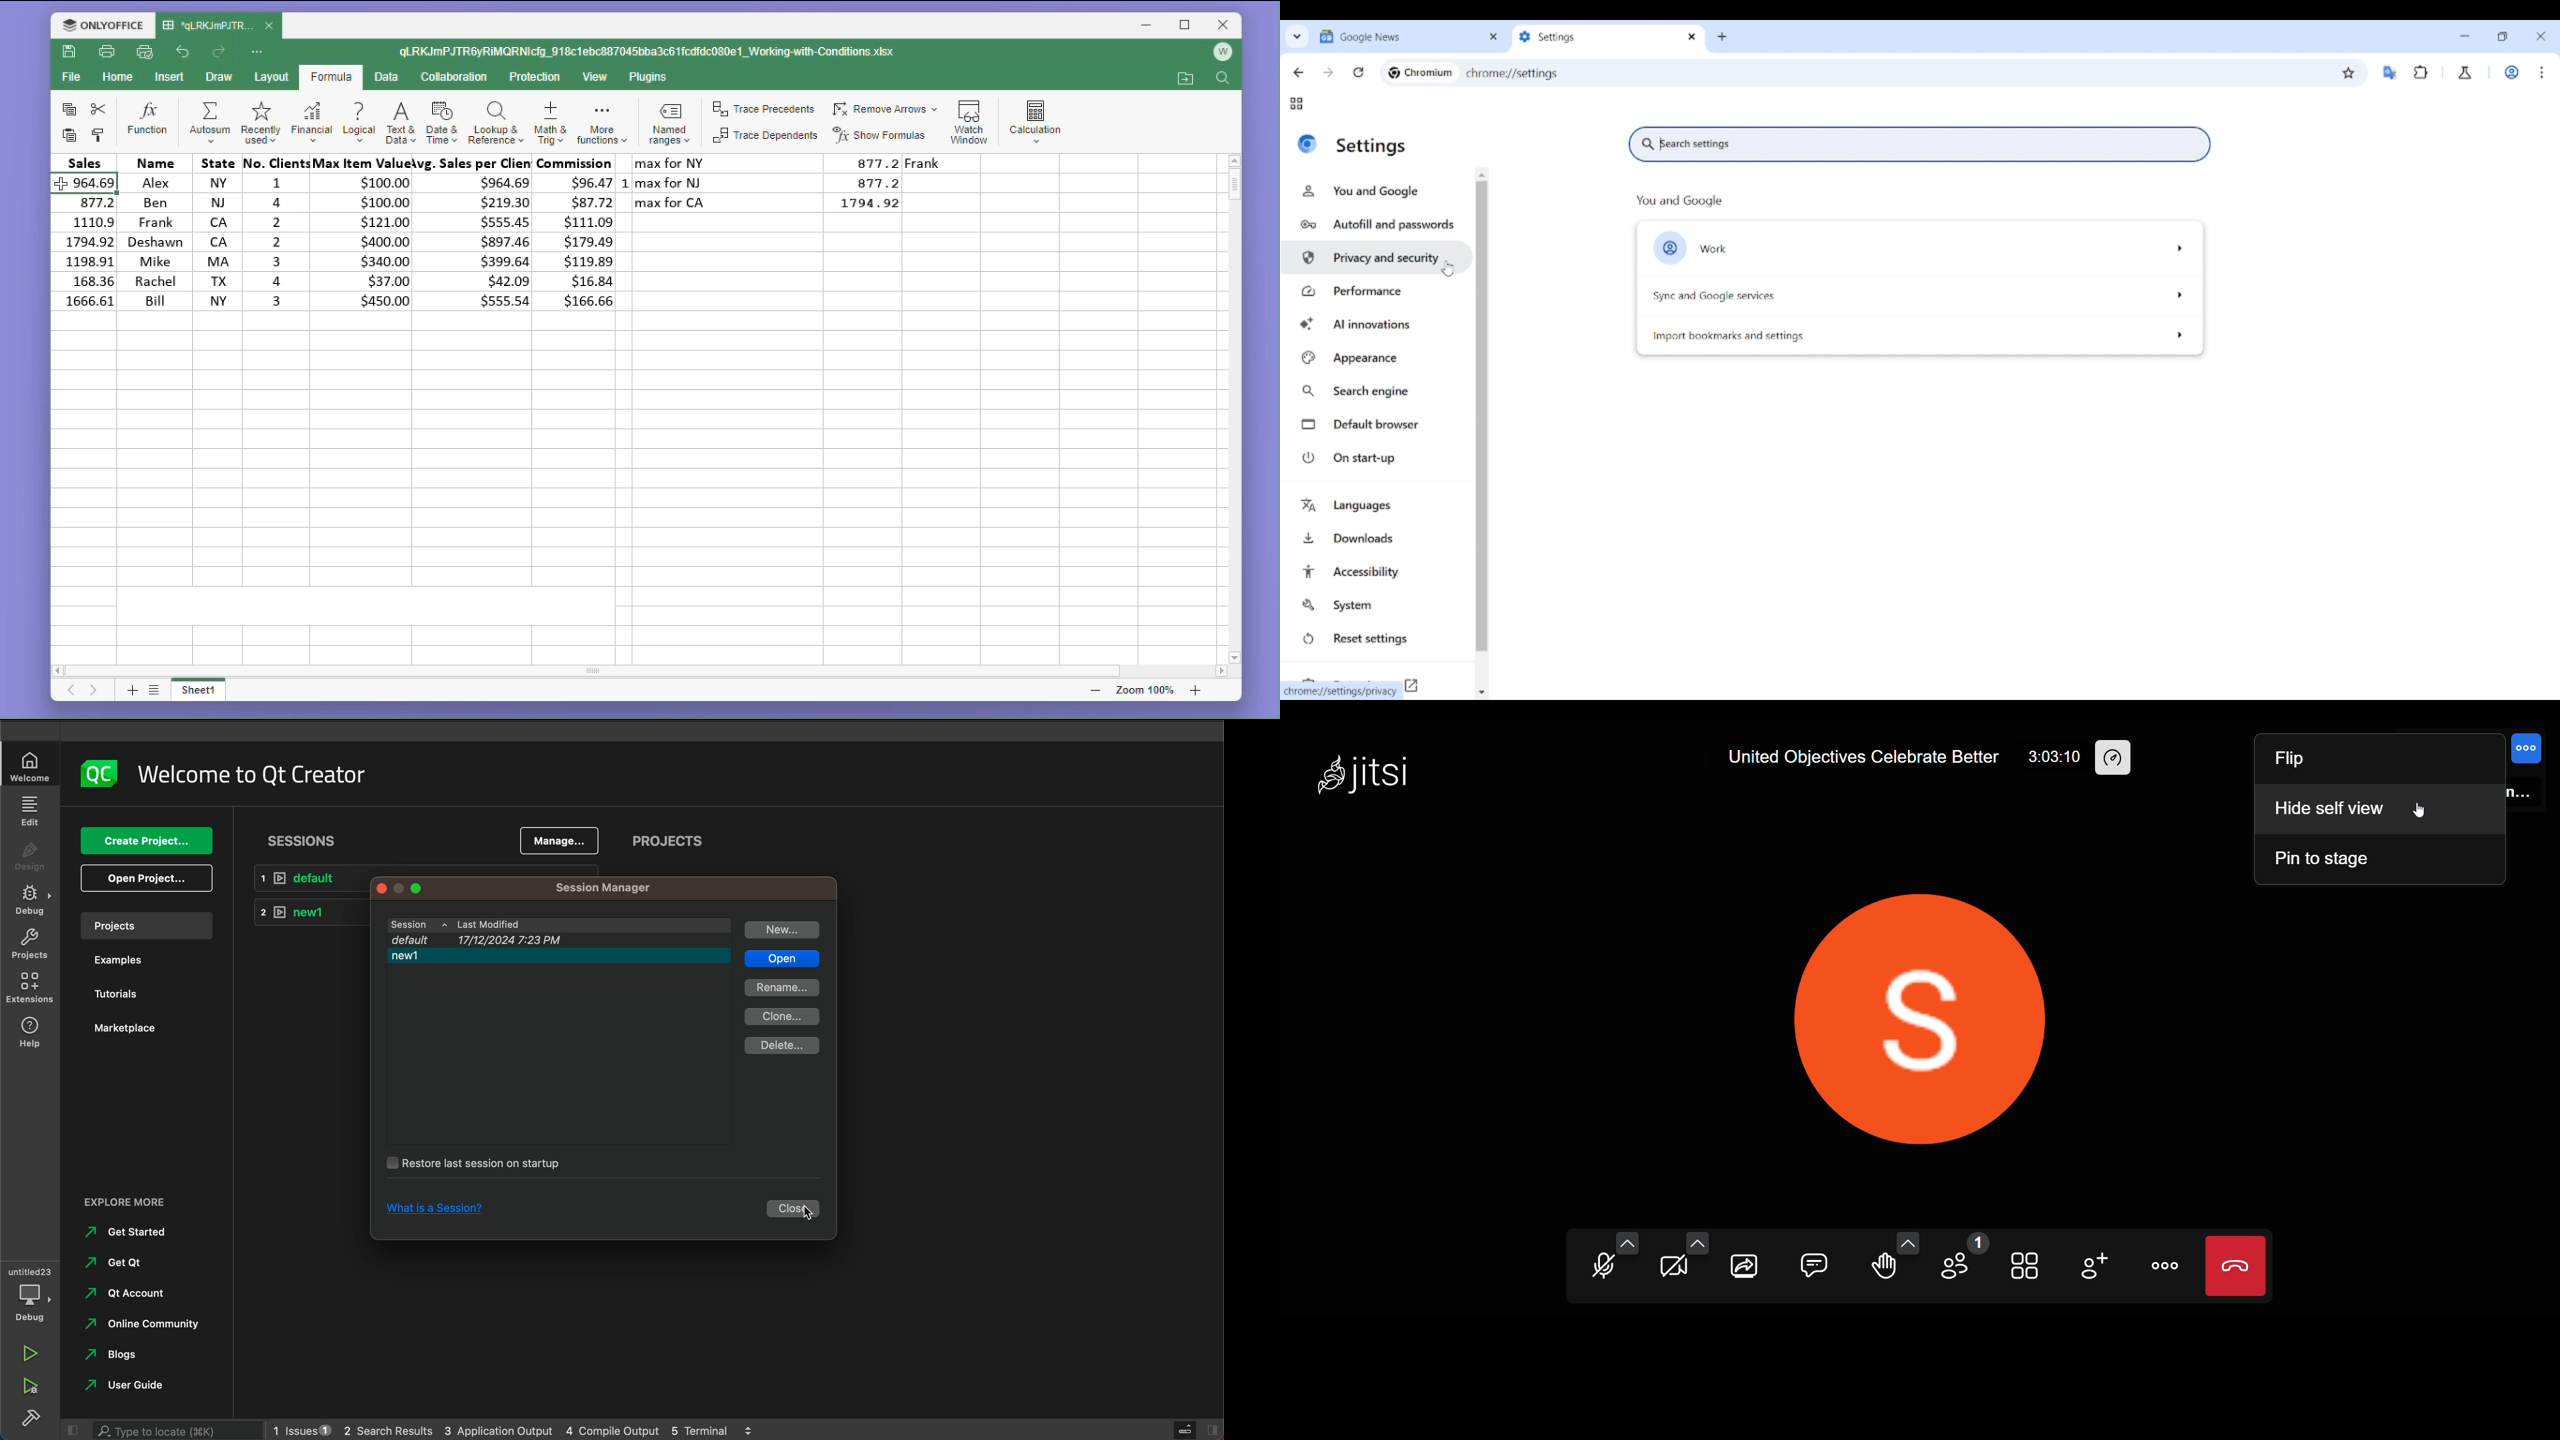 This screenshot has width=2576, height=1456. I want to click on debug, so click(32, 901).